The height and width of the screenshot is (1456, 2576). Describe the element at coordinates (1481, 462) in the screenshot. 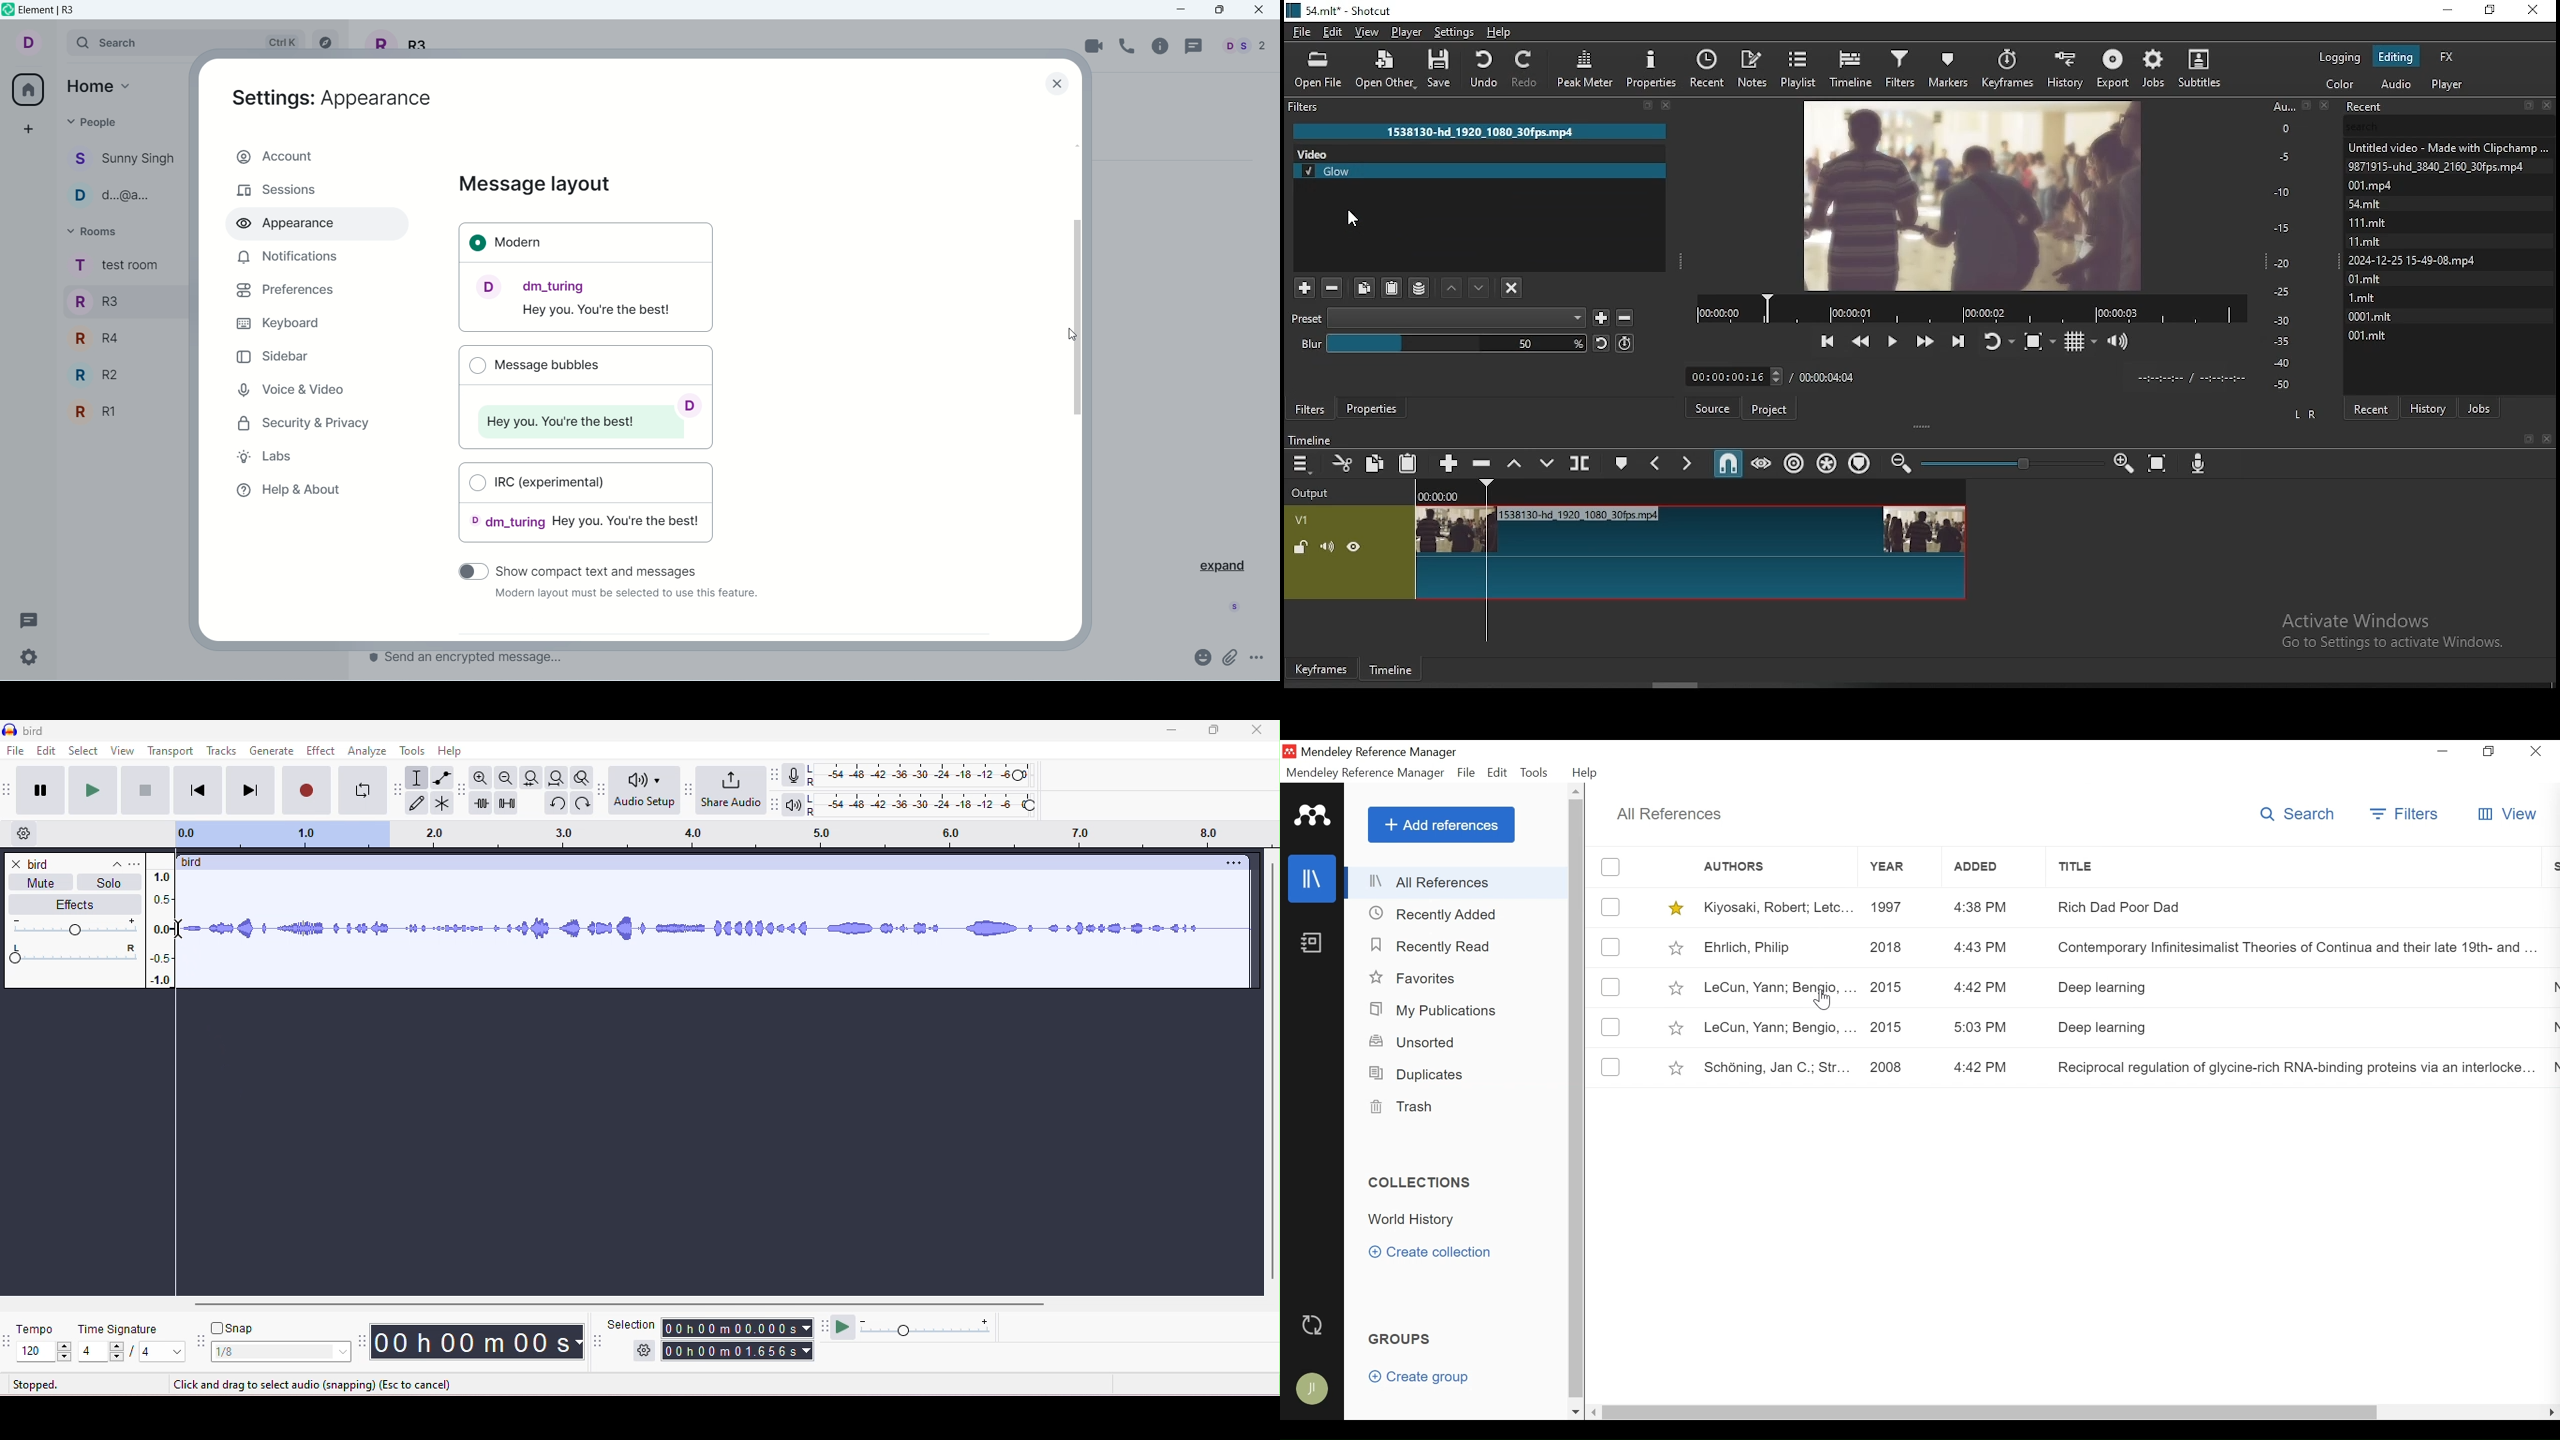

I see `ripple delete` at that location.